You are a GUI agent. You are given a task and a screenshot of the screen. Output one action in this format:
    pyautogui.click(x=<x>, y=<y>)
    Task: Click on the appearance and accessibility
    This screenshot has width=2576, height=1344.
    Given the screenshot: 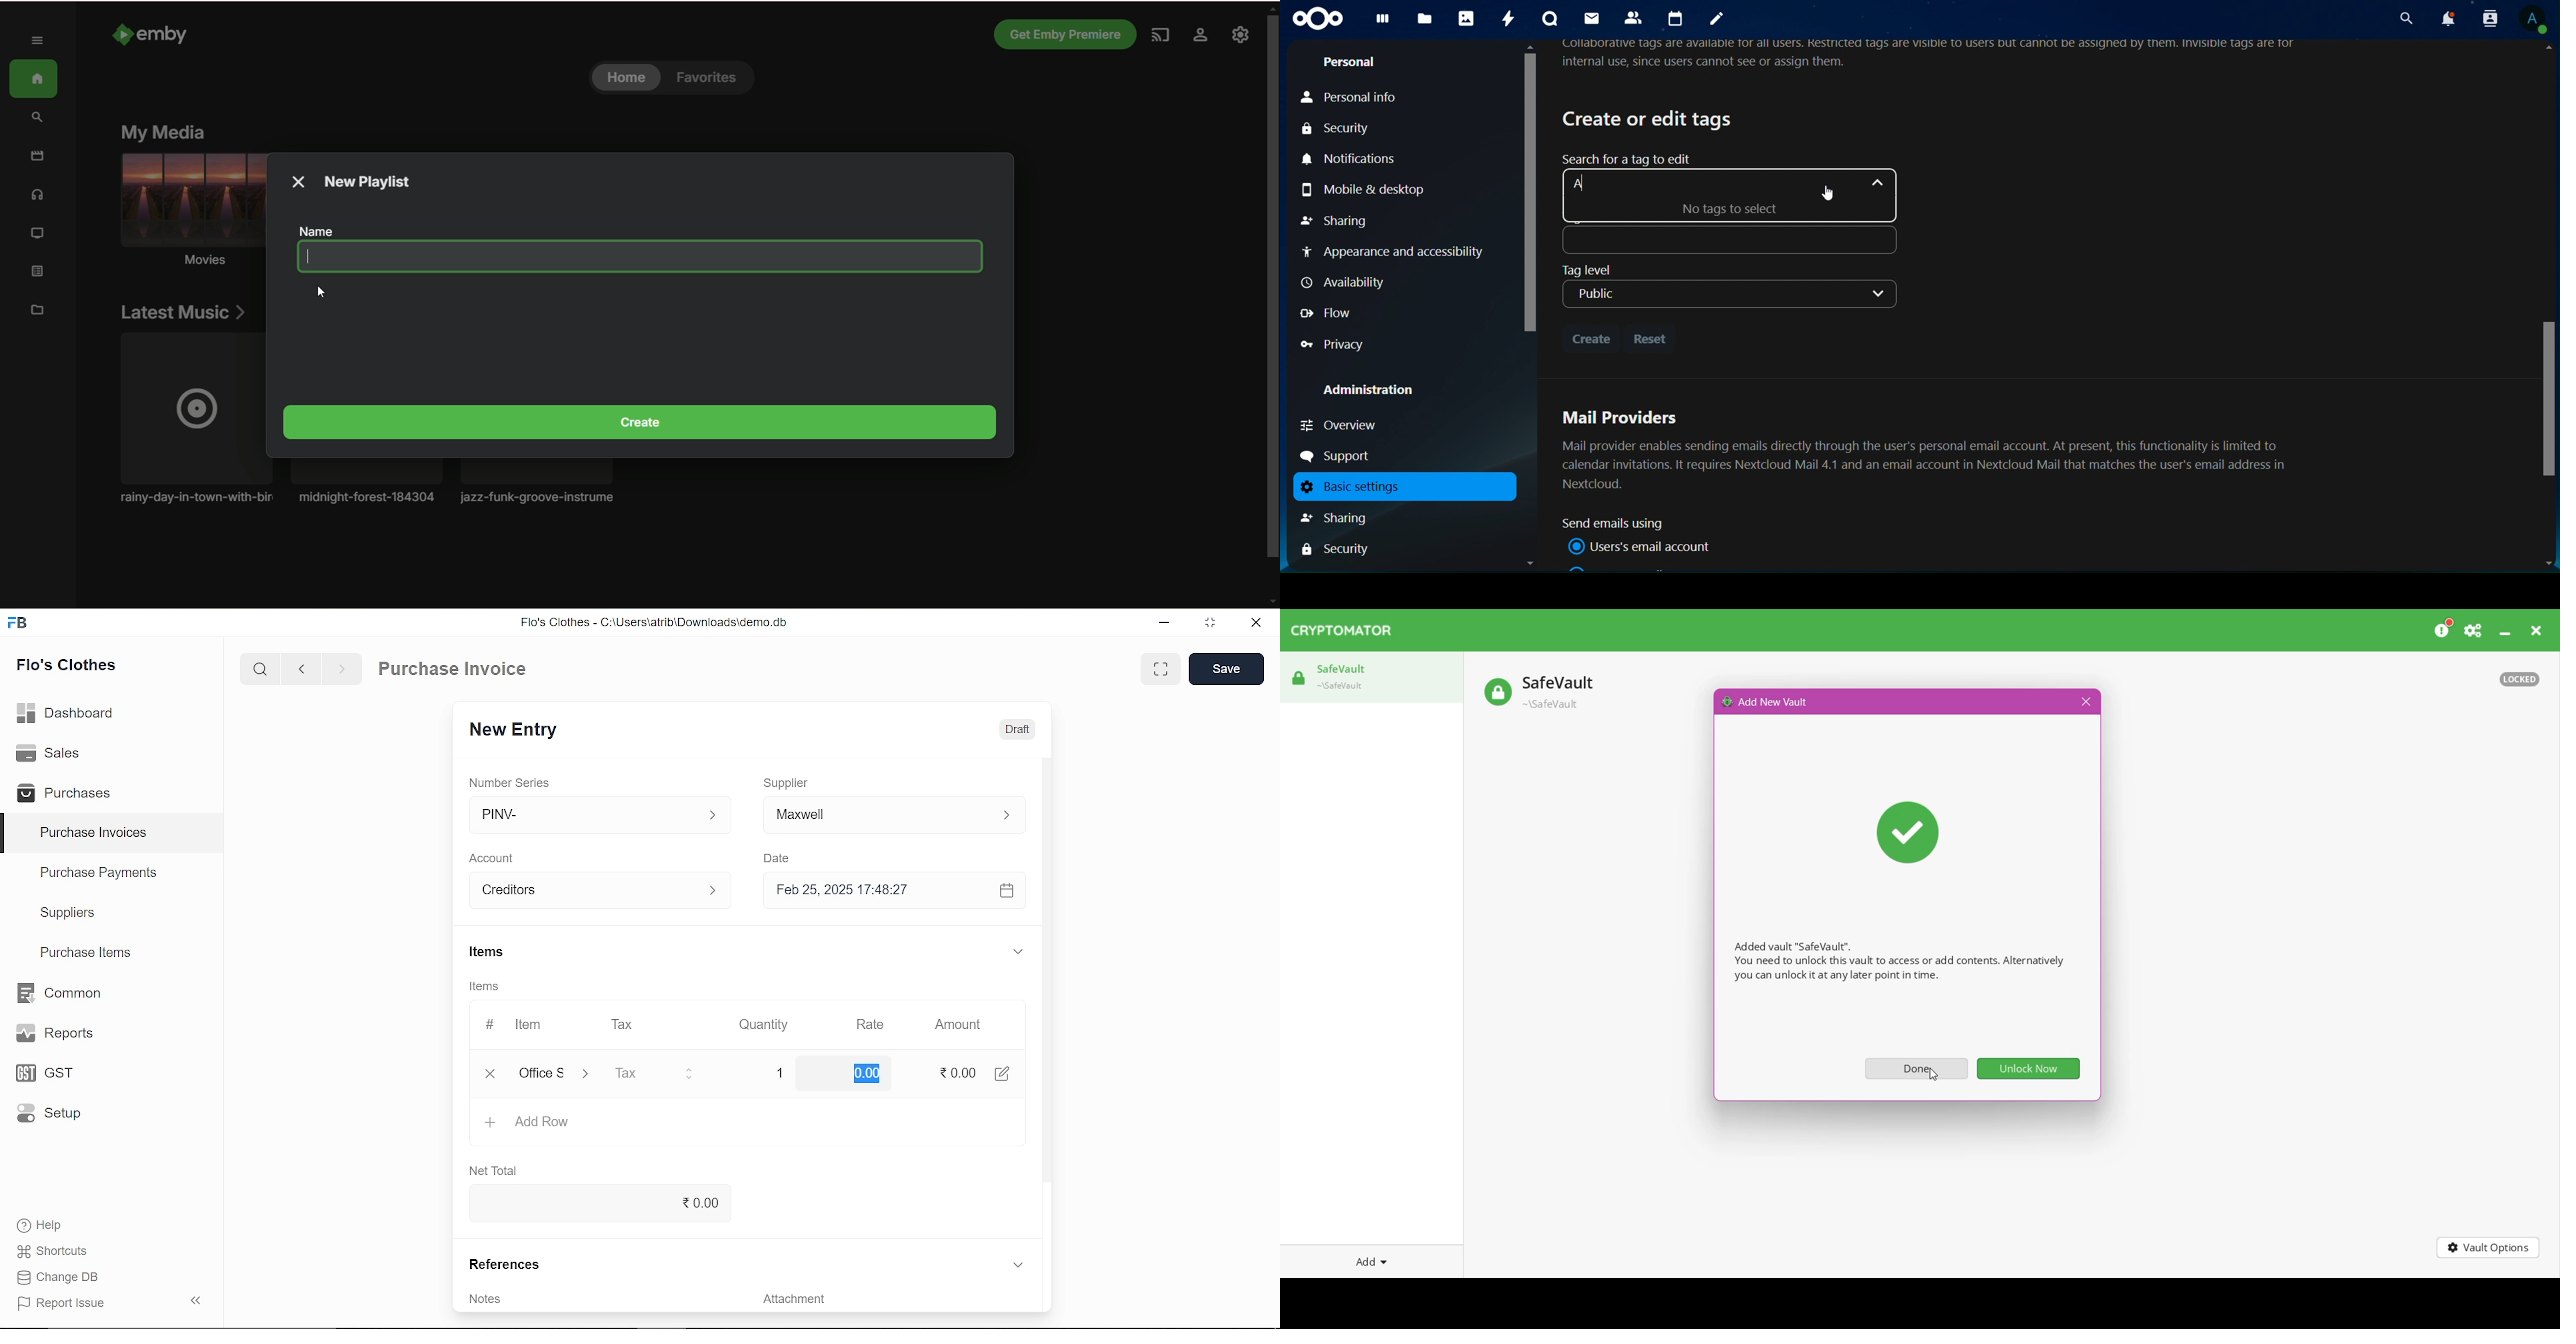 What is the action you would take?
    pyautogui.click(x=1395, y=254)
    